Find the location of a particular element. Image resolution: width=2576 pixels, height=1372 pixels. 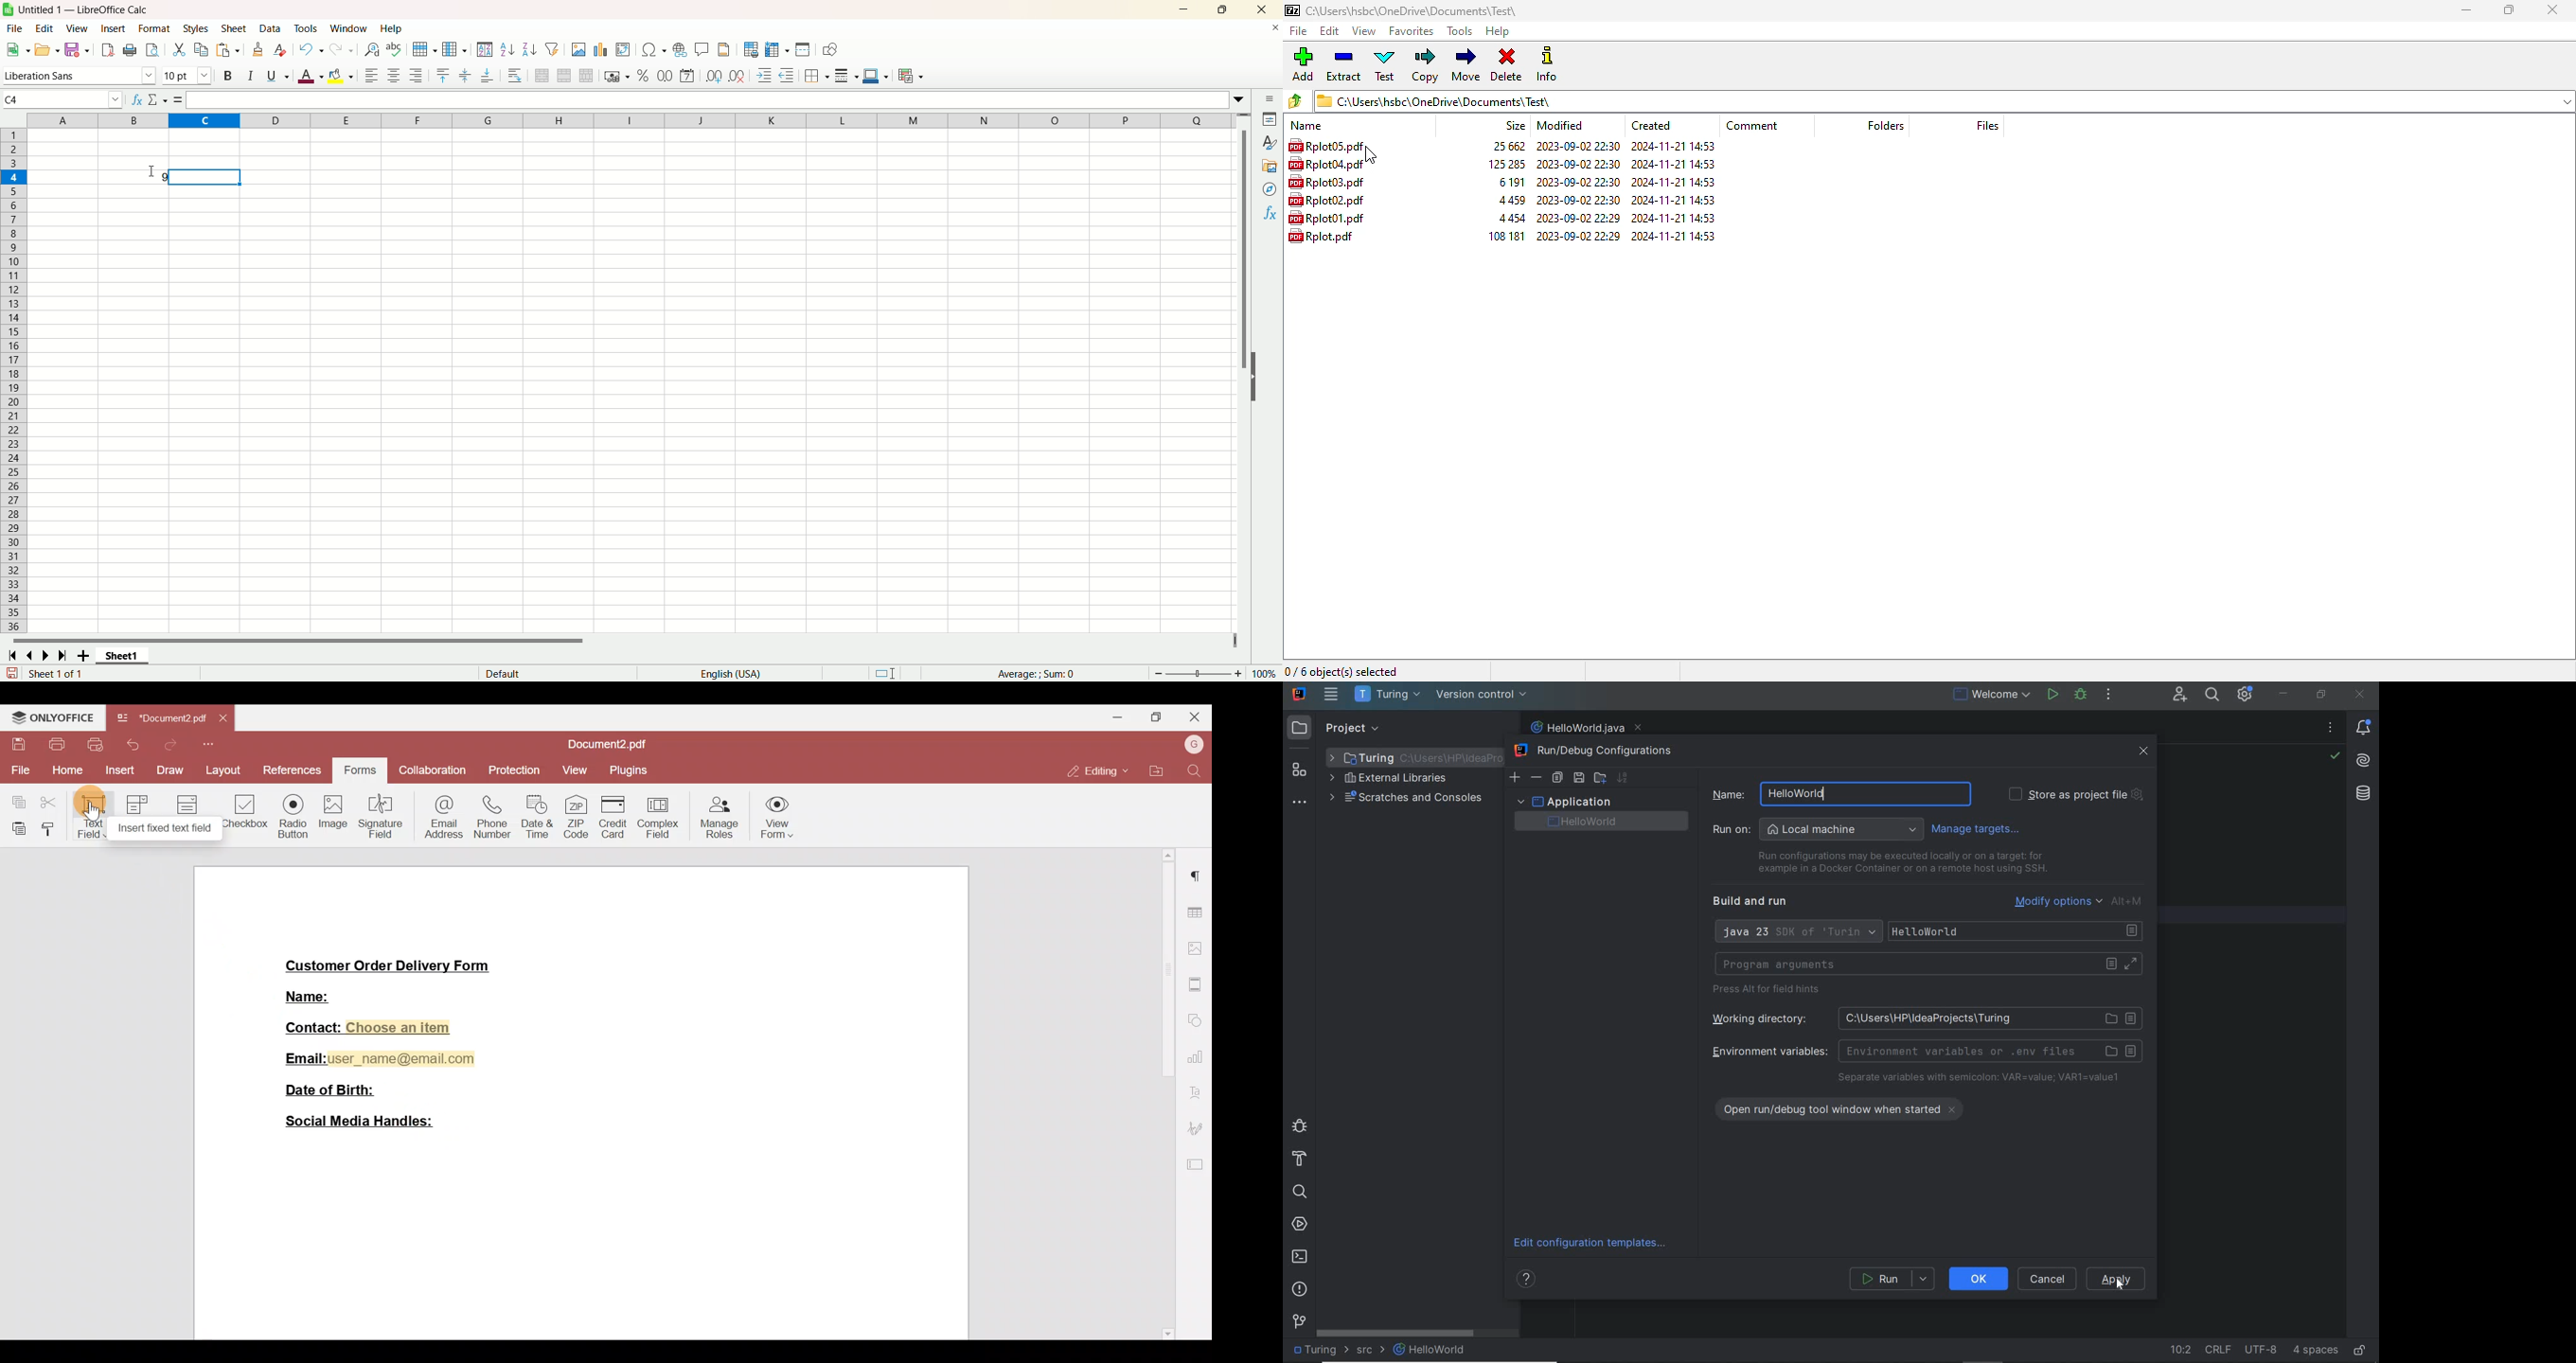

file is located at coordinates (1297, 31).